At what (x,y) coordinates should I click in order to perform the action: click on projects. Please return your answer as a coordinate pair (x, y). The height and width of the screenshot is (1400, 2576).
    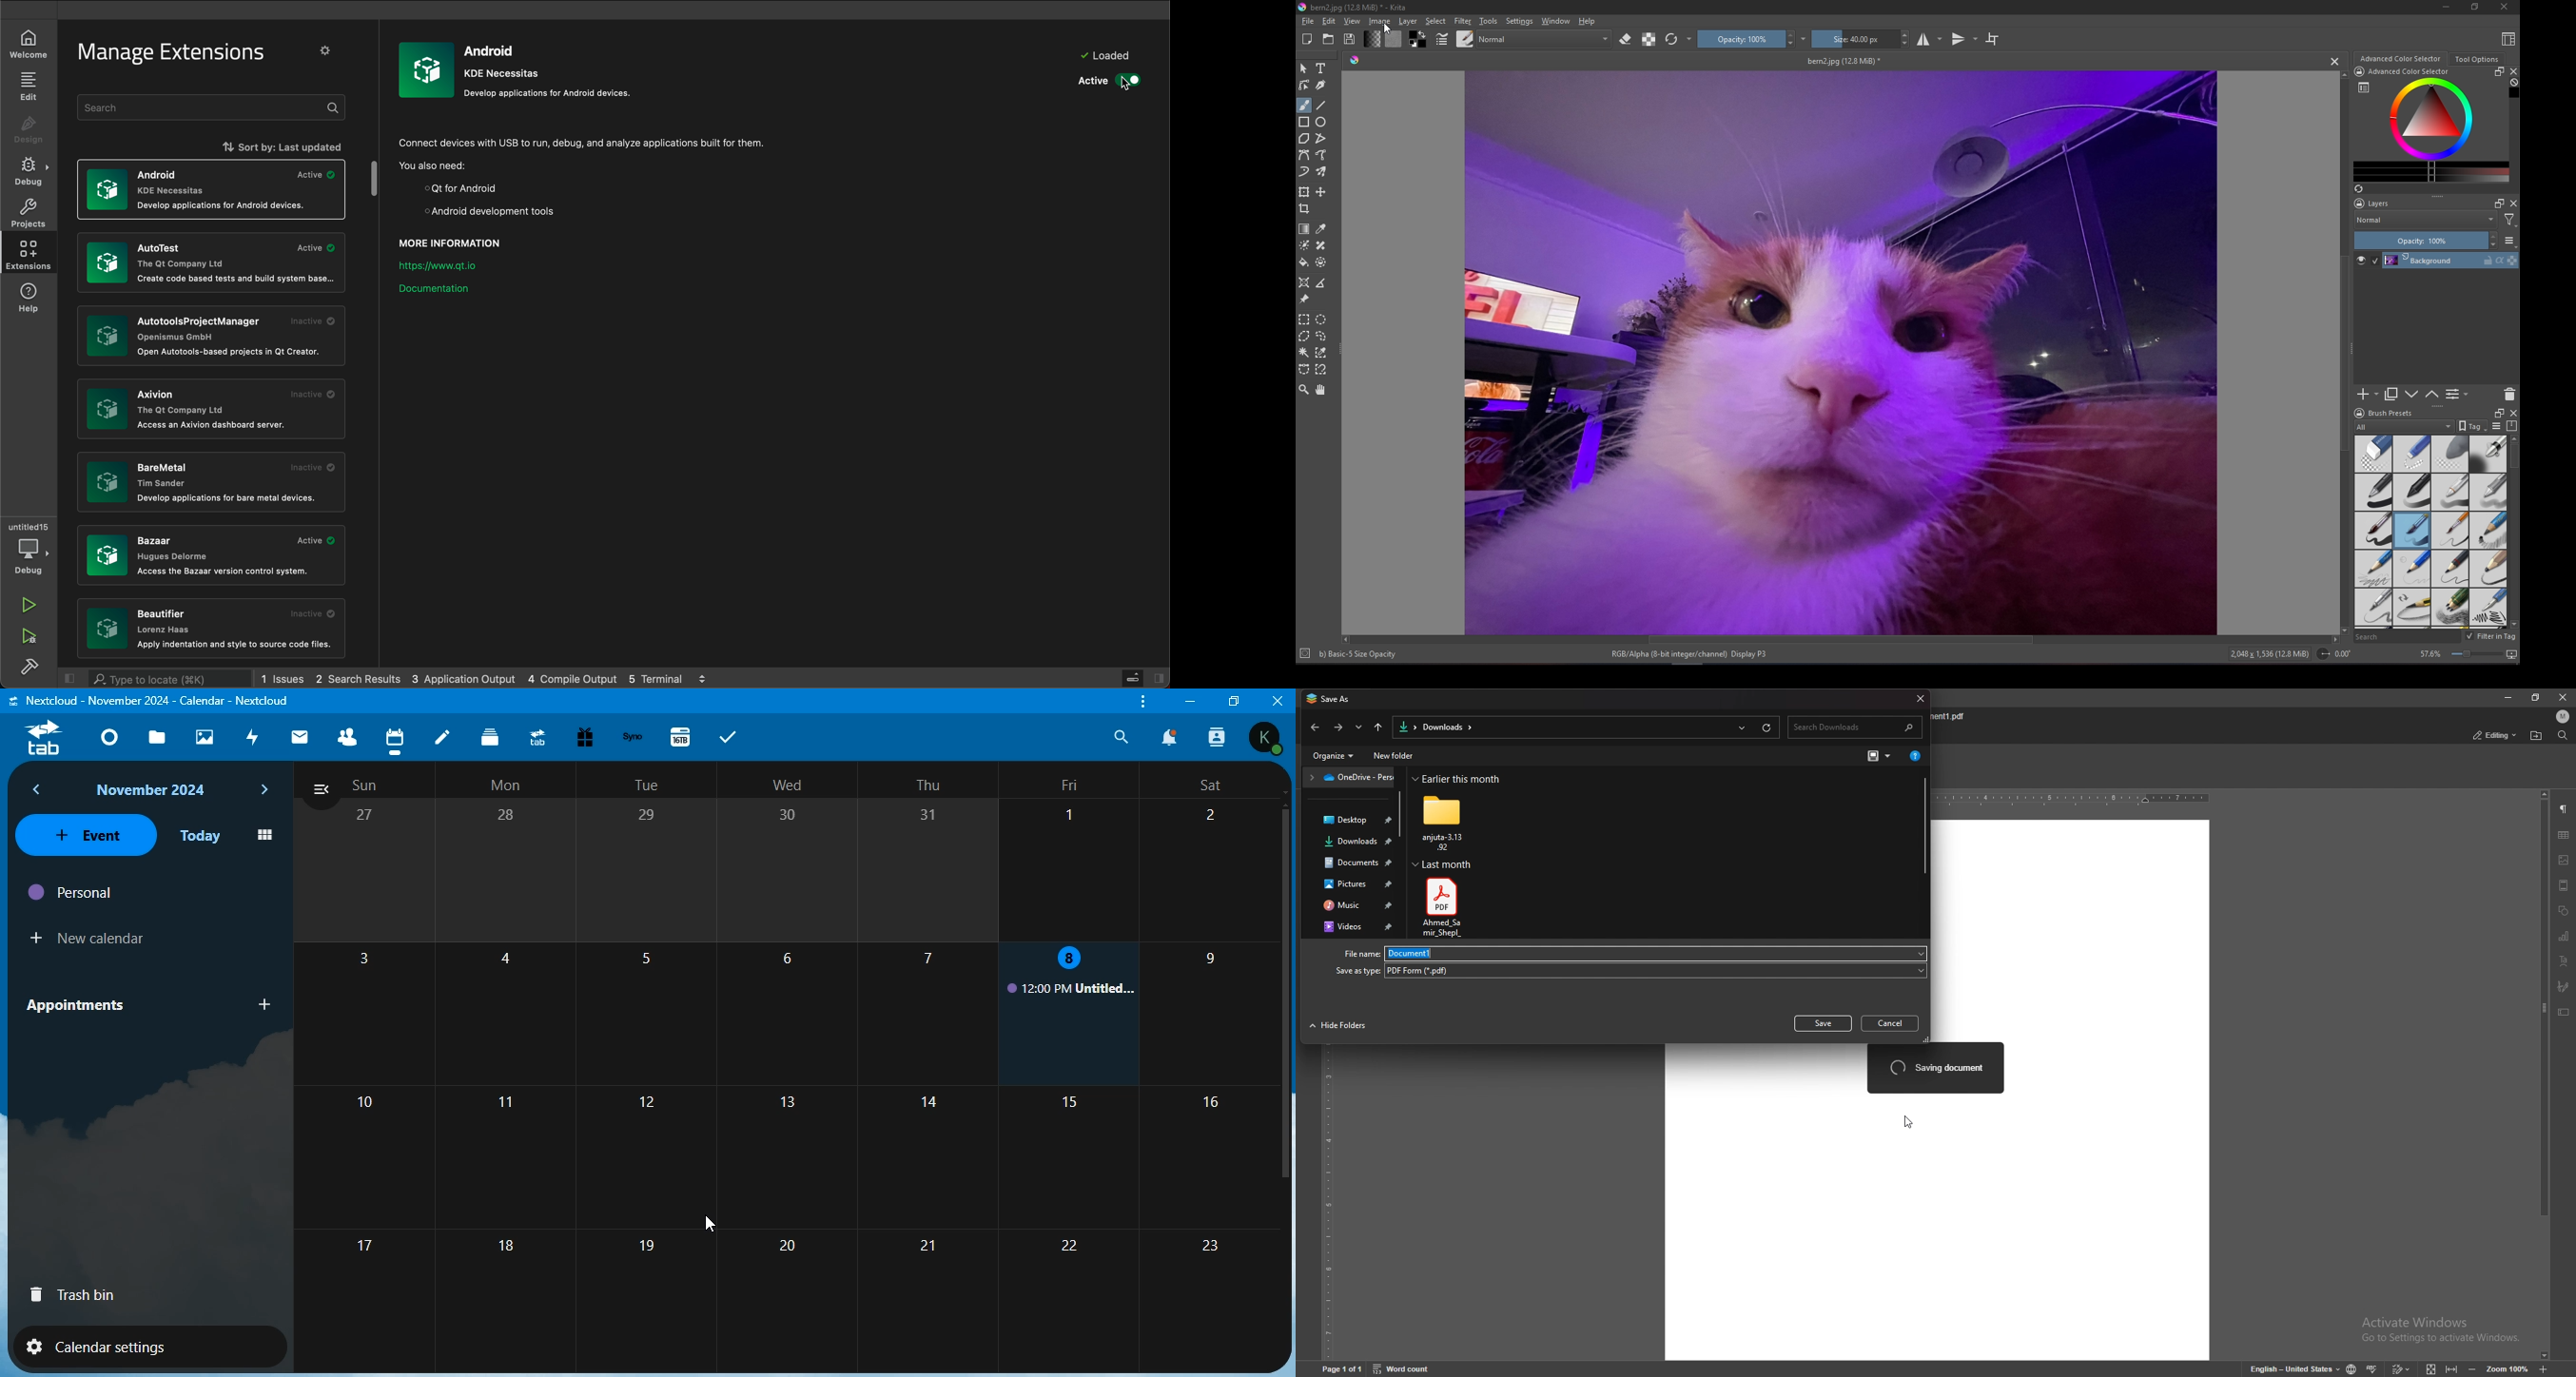
    Looking at the image, I should click on (28, 213).